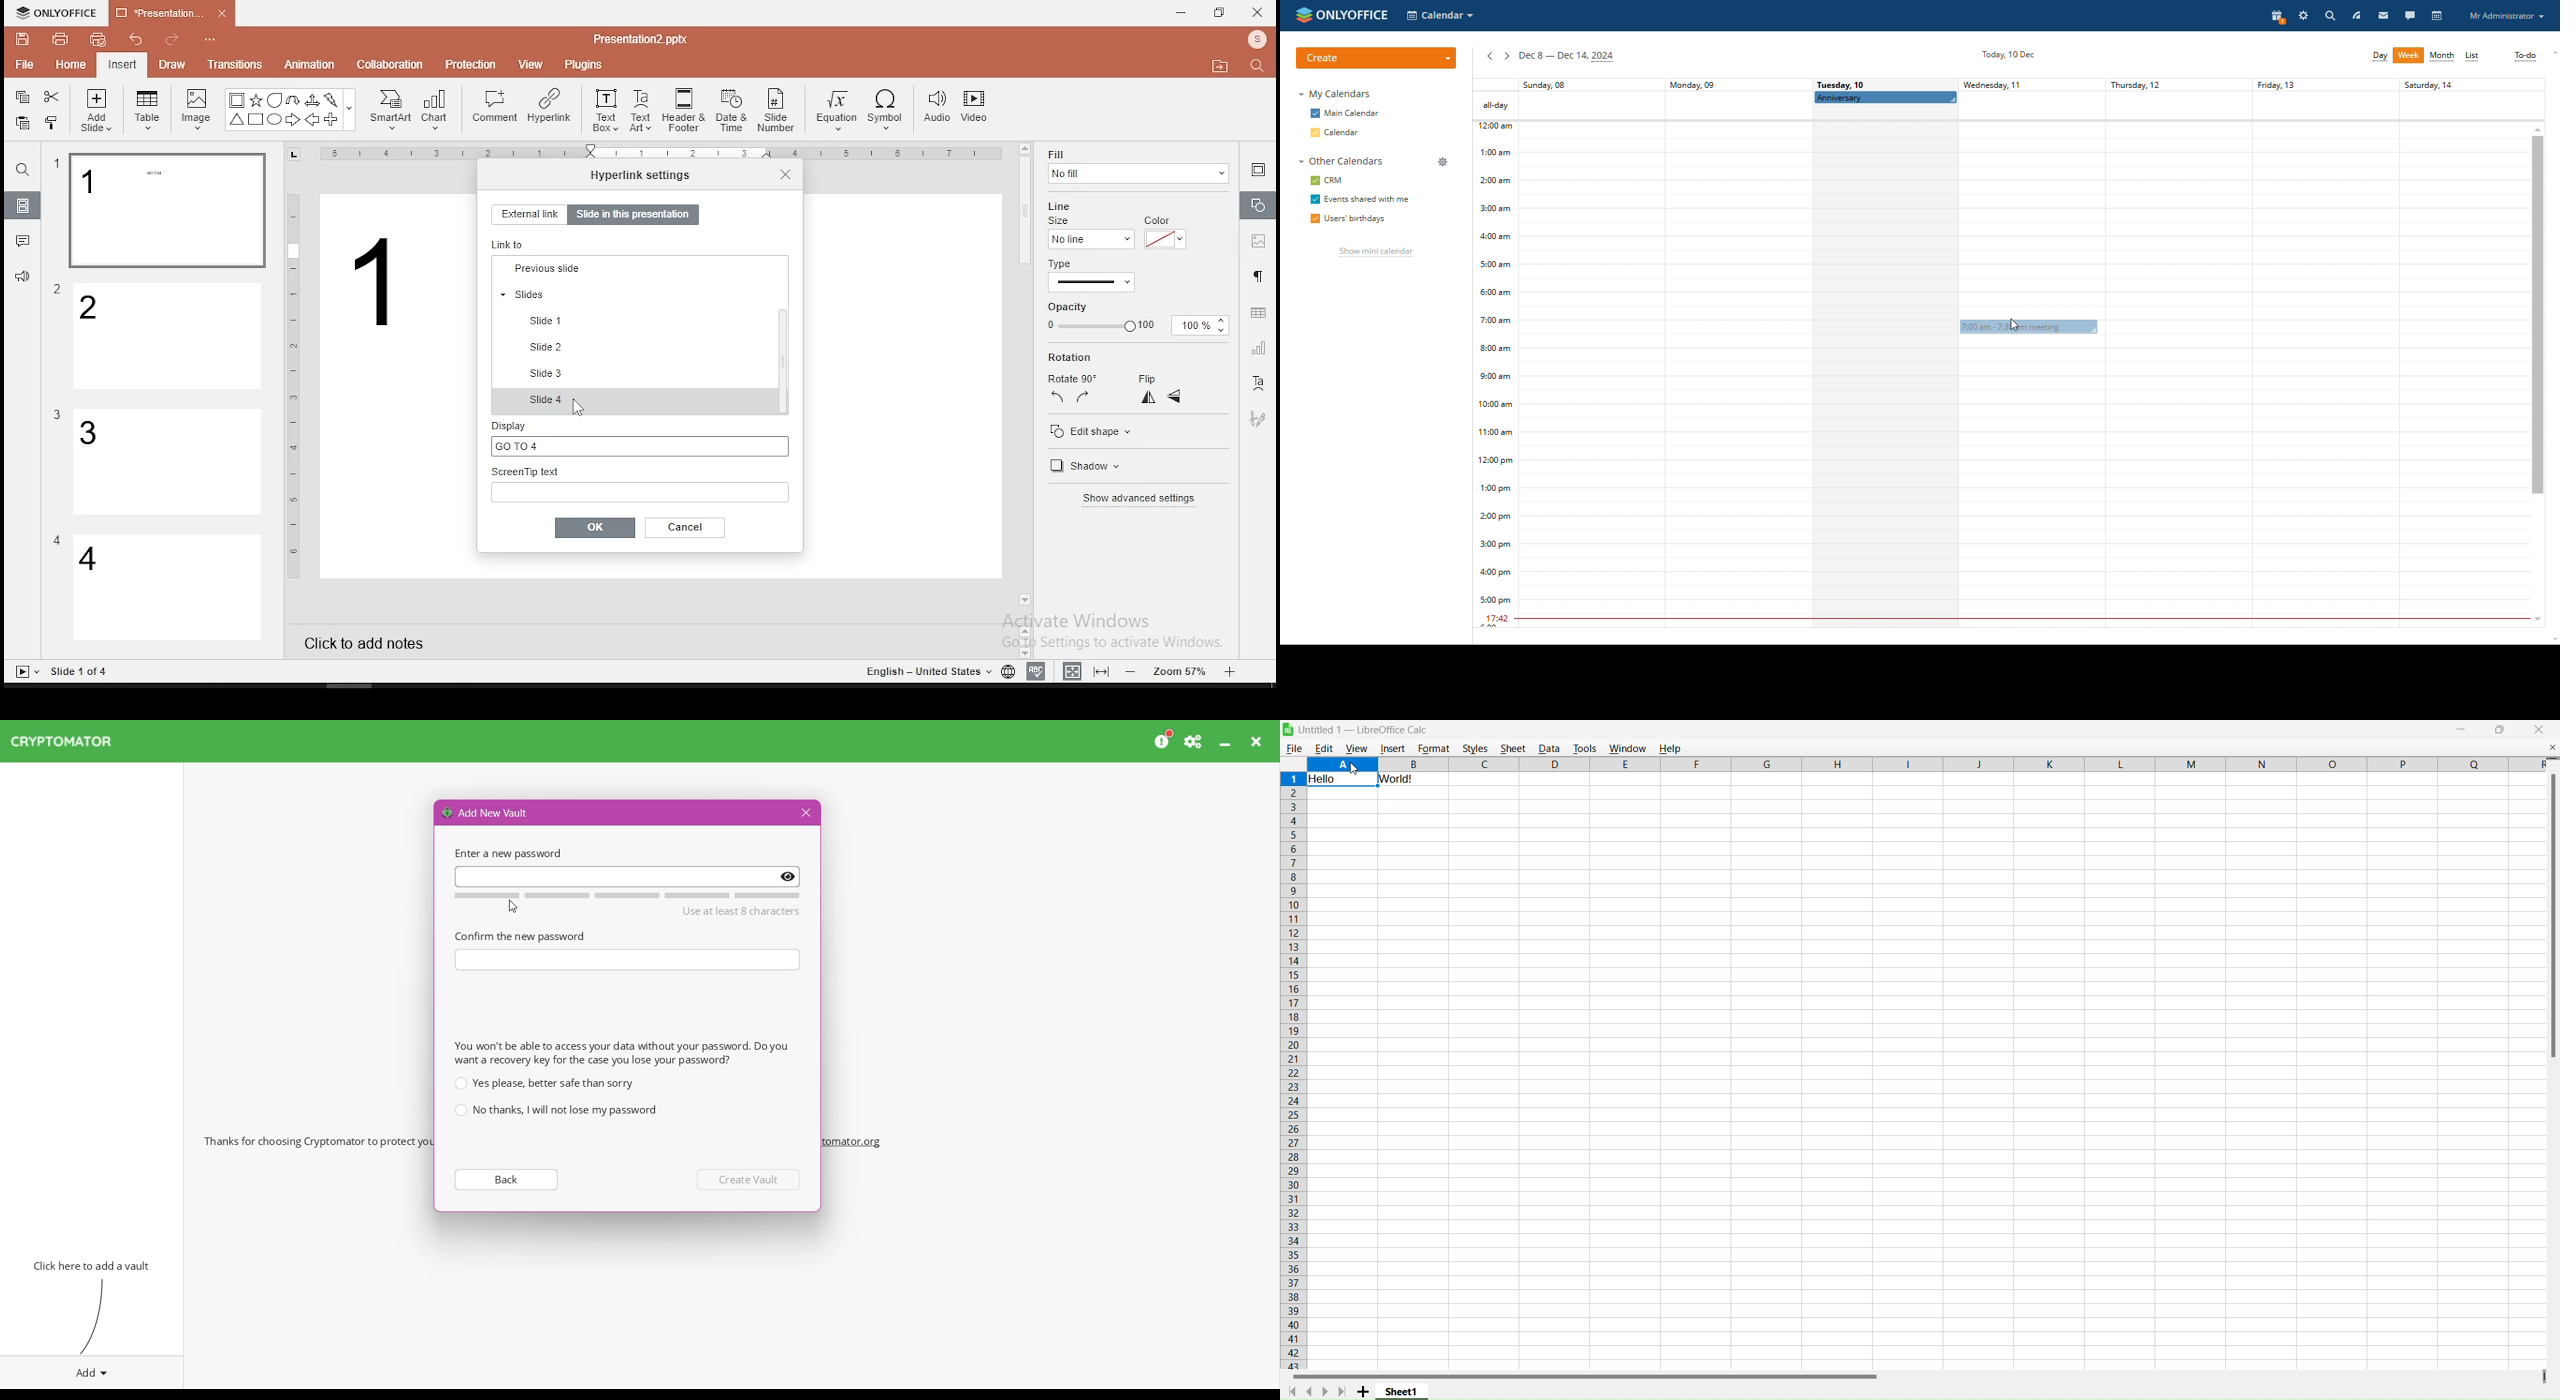  Describe the element at coordinates (1324, 748) in the screenshot. I see `Edit` at that location.